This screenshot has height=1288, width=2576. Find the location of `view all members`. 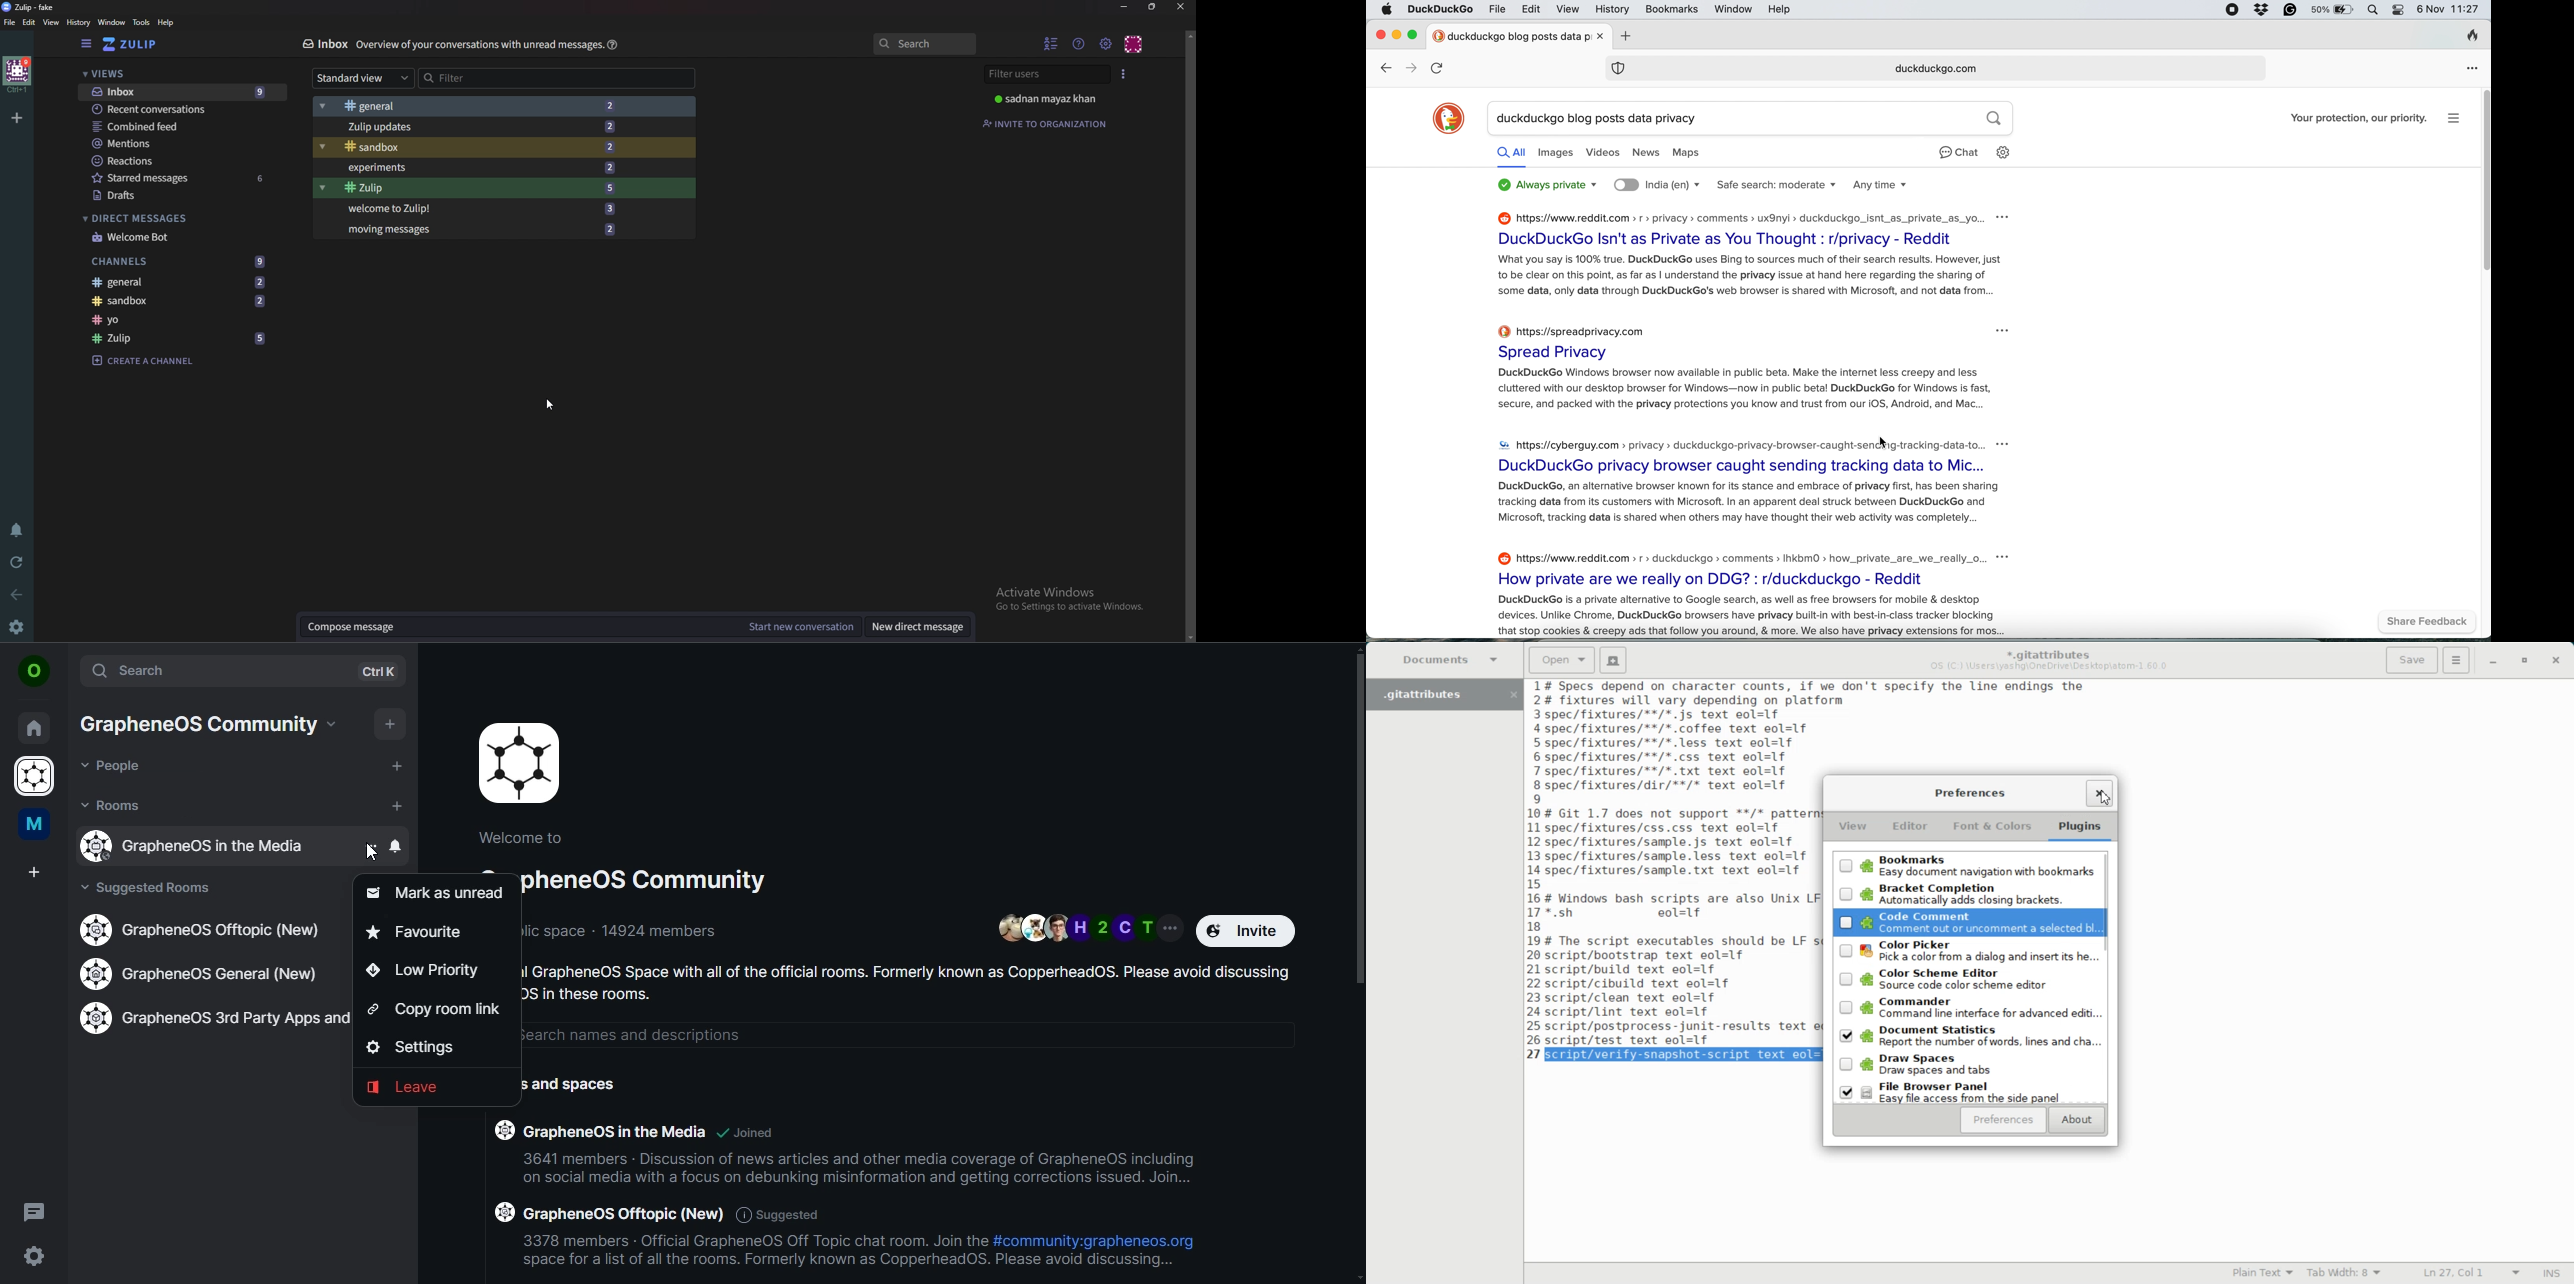

view all members is located at coordinates (1089, 927).